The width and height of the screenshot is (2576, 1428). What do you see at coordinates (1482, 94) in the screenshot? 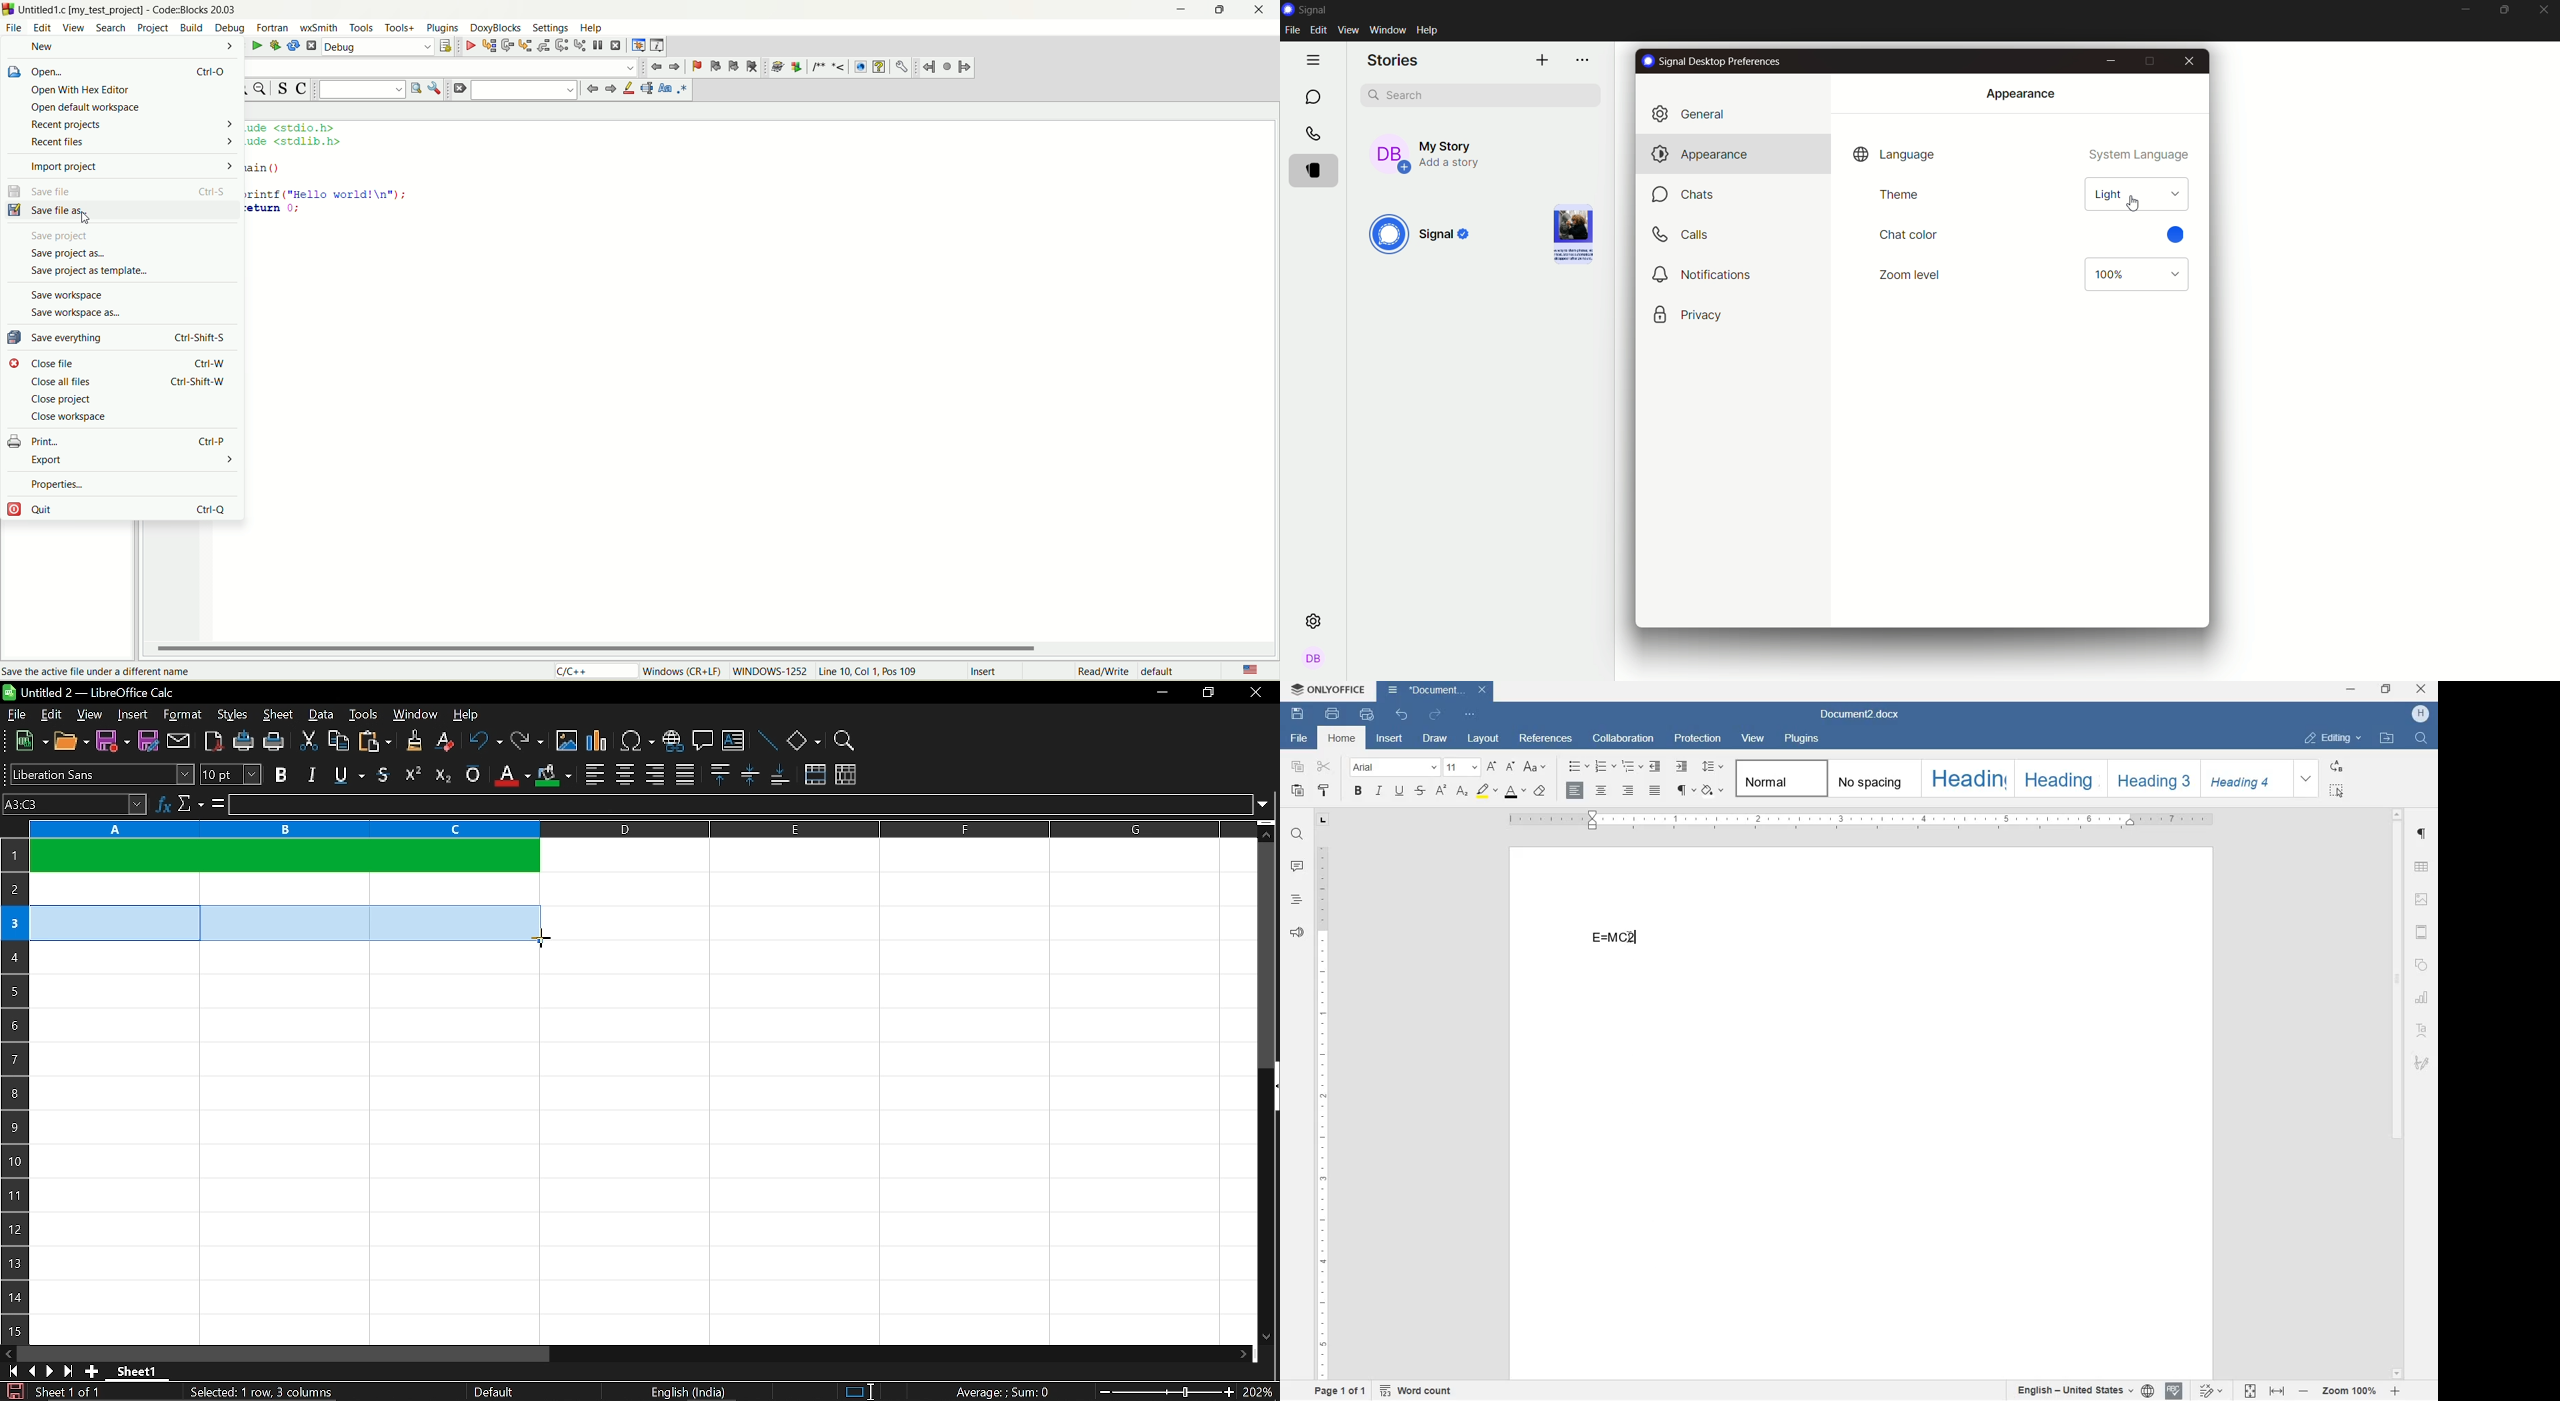
I see `search bar` at bounding box center [1482, 94].